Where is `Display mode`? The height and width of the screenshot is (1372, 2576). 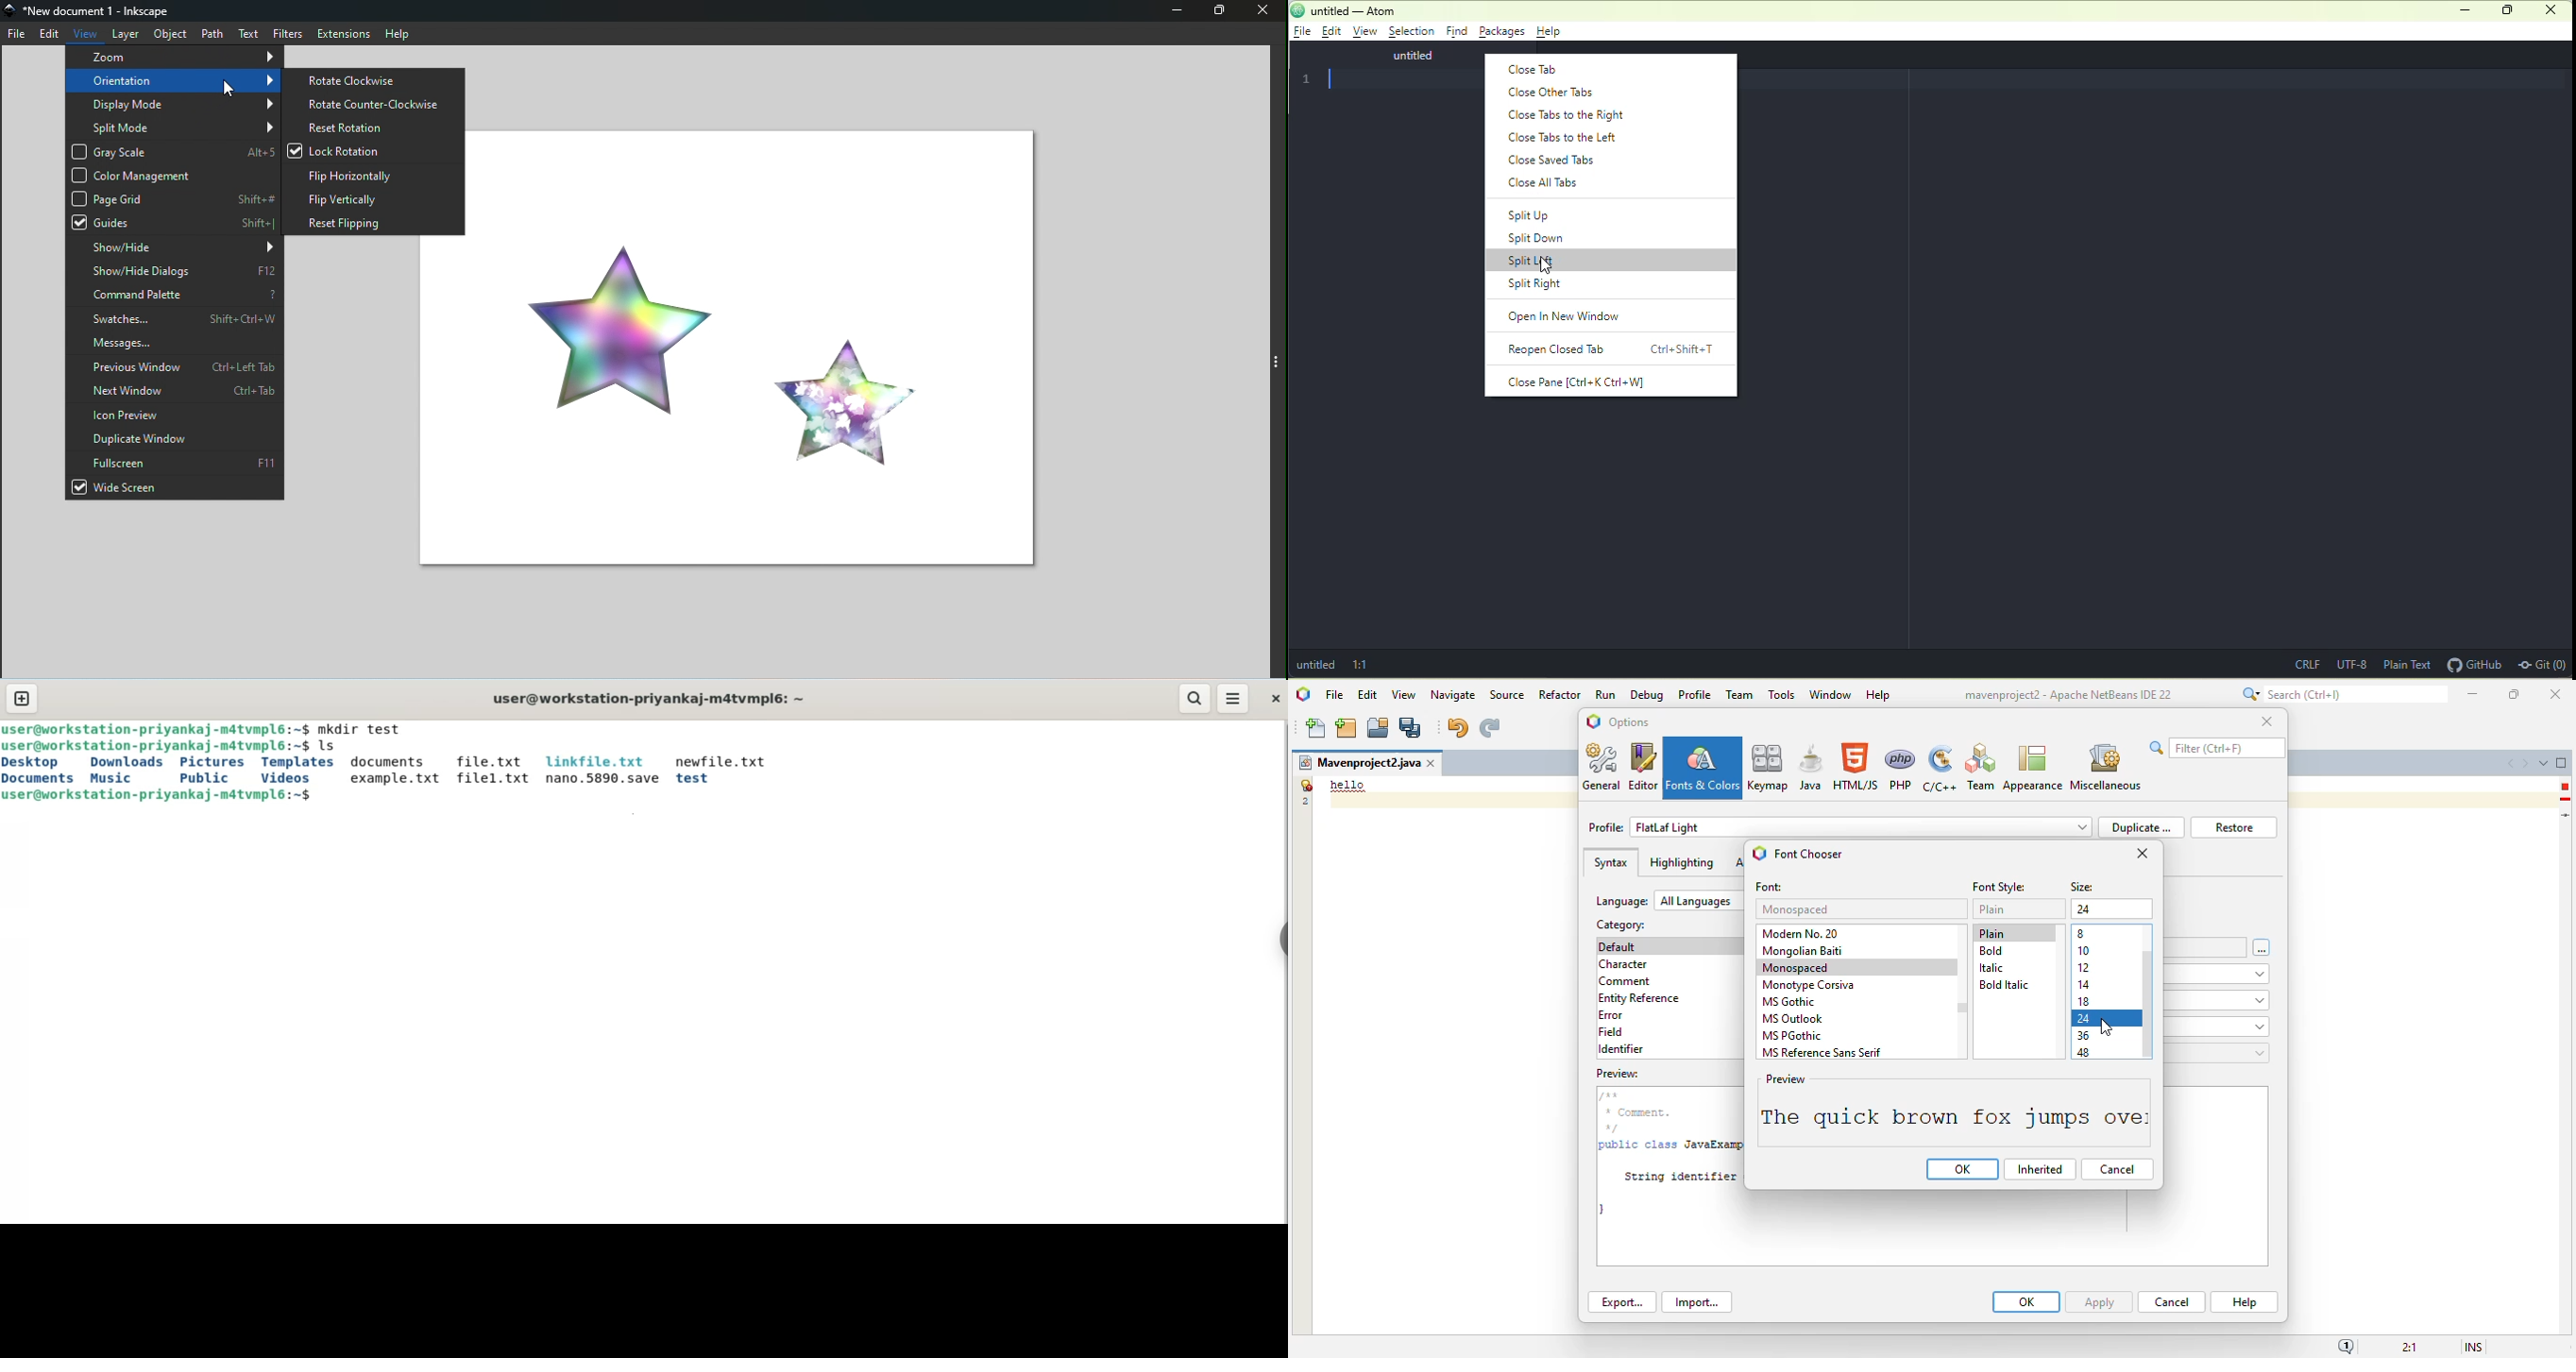 Display mode is located at coordinates (174, 104).